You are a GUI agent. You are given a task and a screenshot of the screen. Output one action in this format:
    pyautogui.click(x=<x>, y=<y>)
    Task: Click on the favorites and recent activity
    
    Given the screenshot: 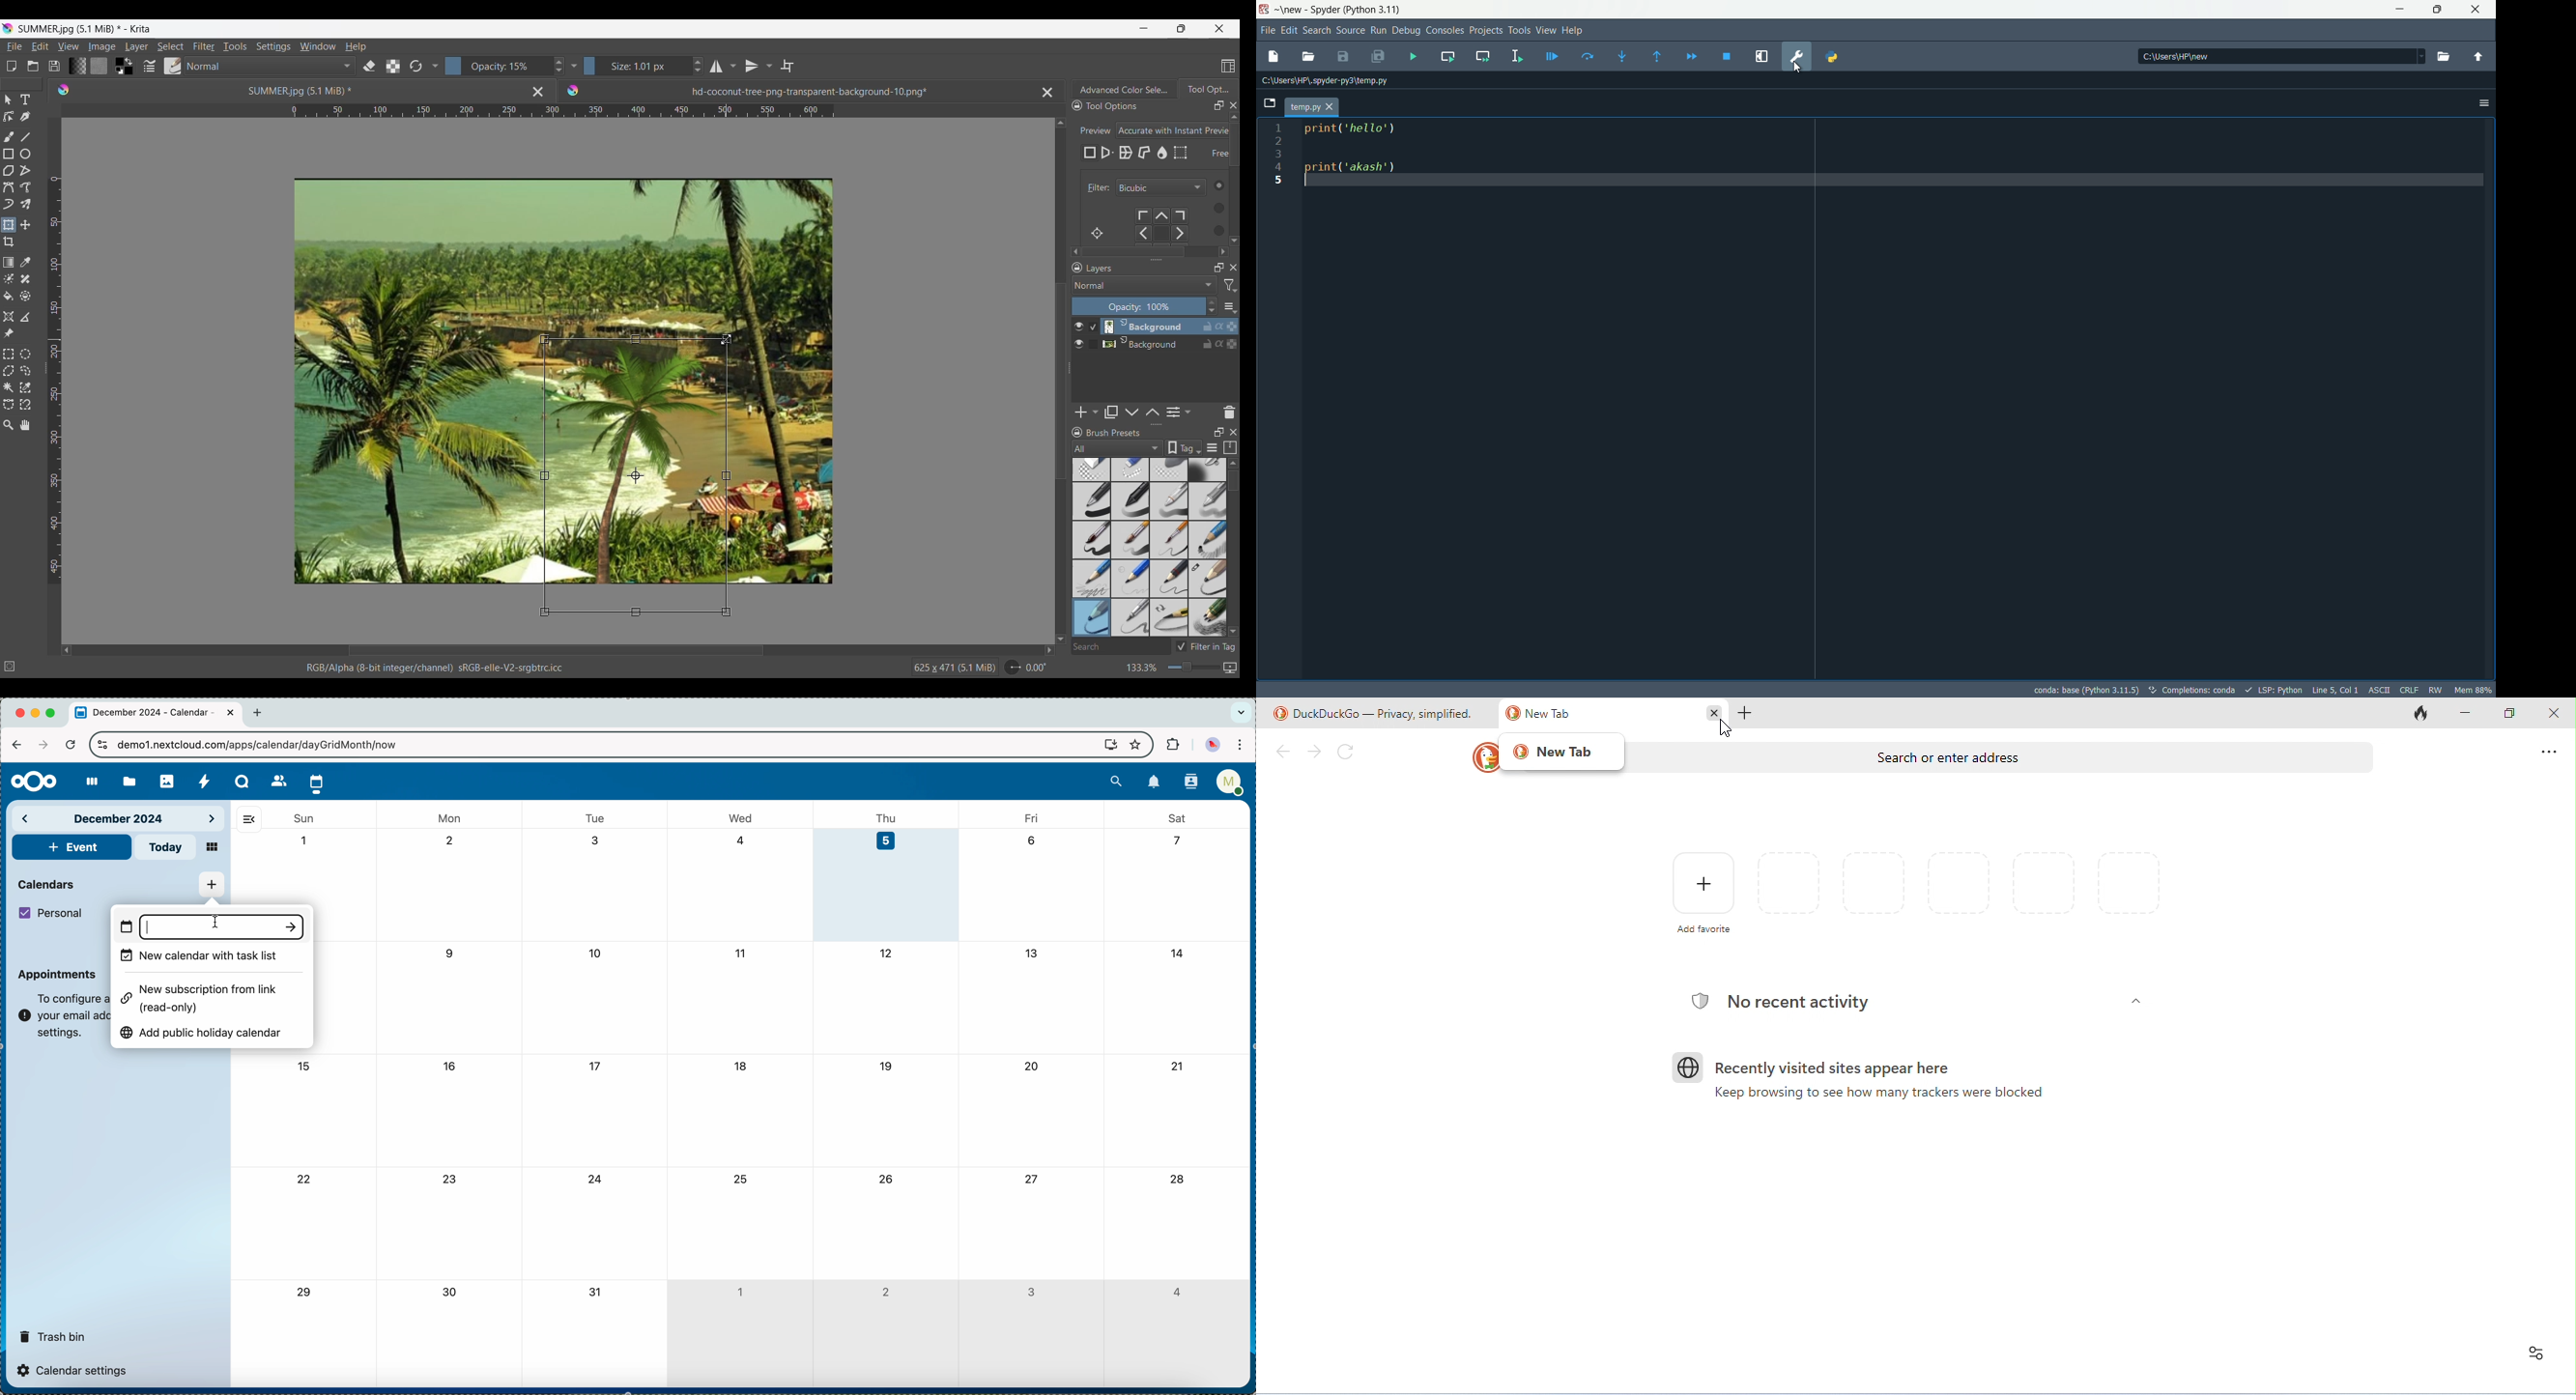 What is the action you would take?
    pyautogui.click(x=2537, y=1352)
    